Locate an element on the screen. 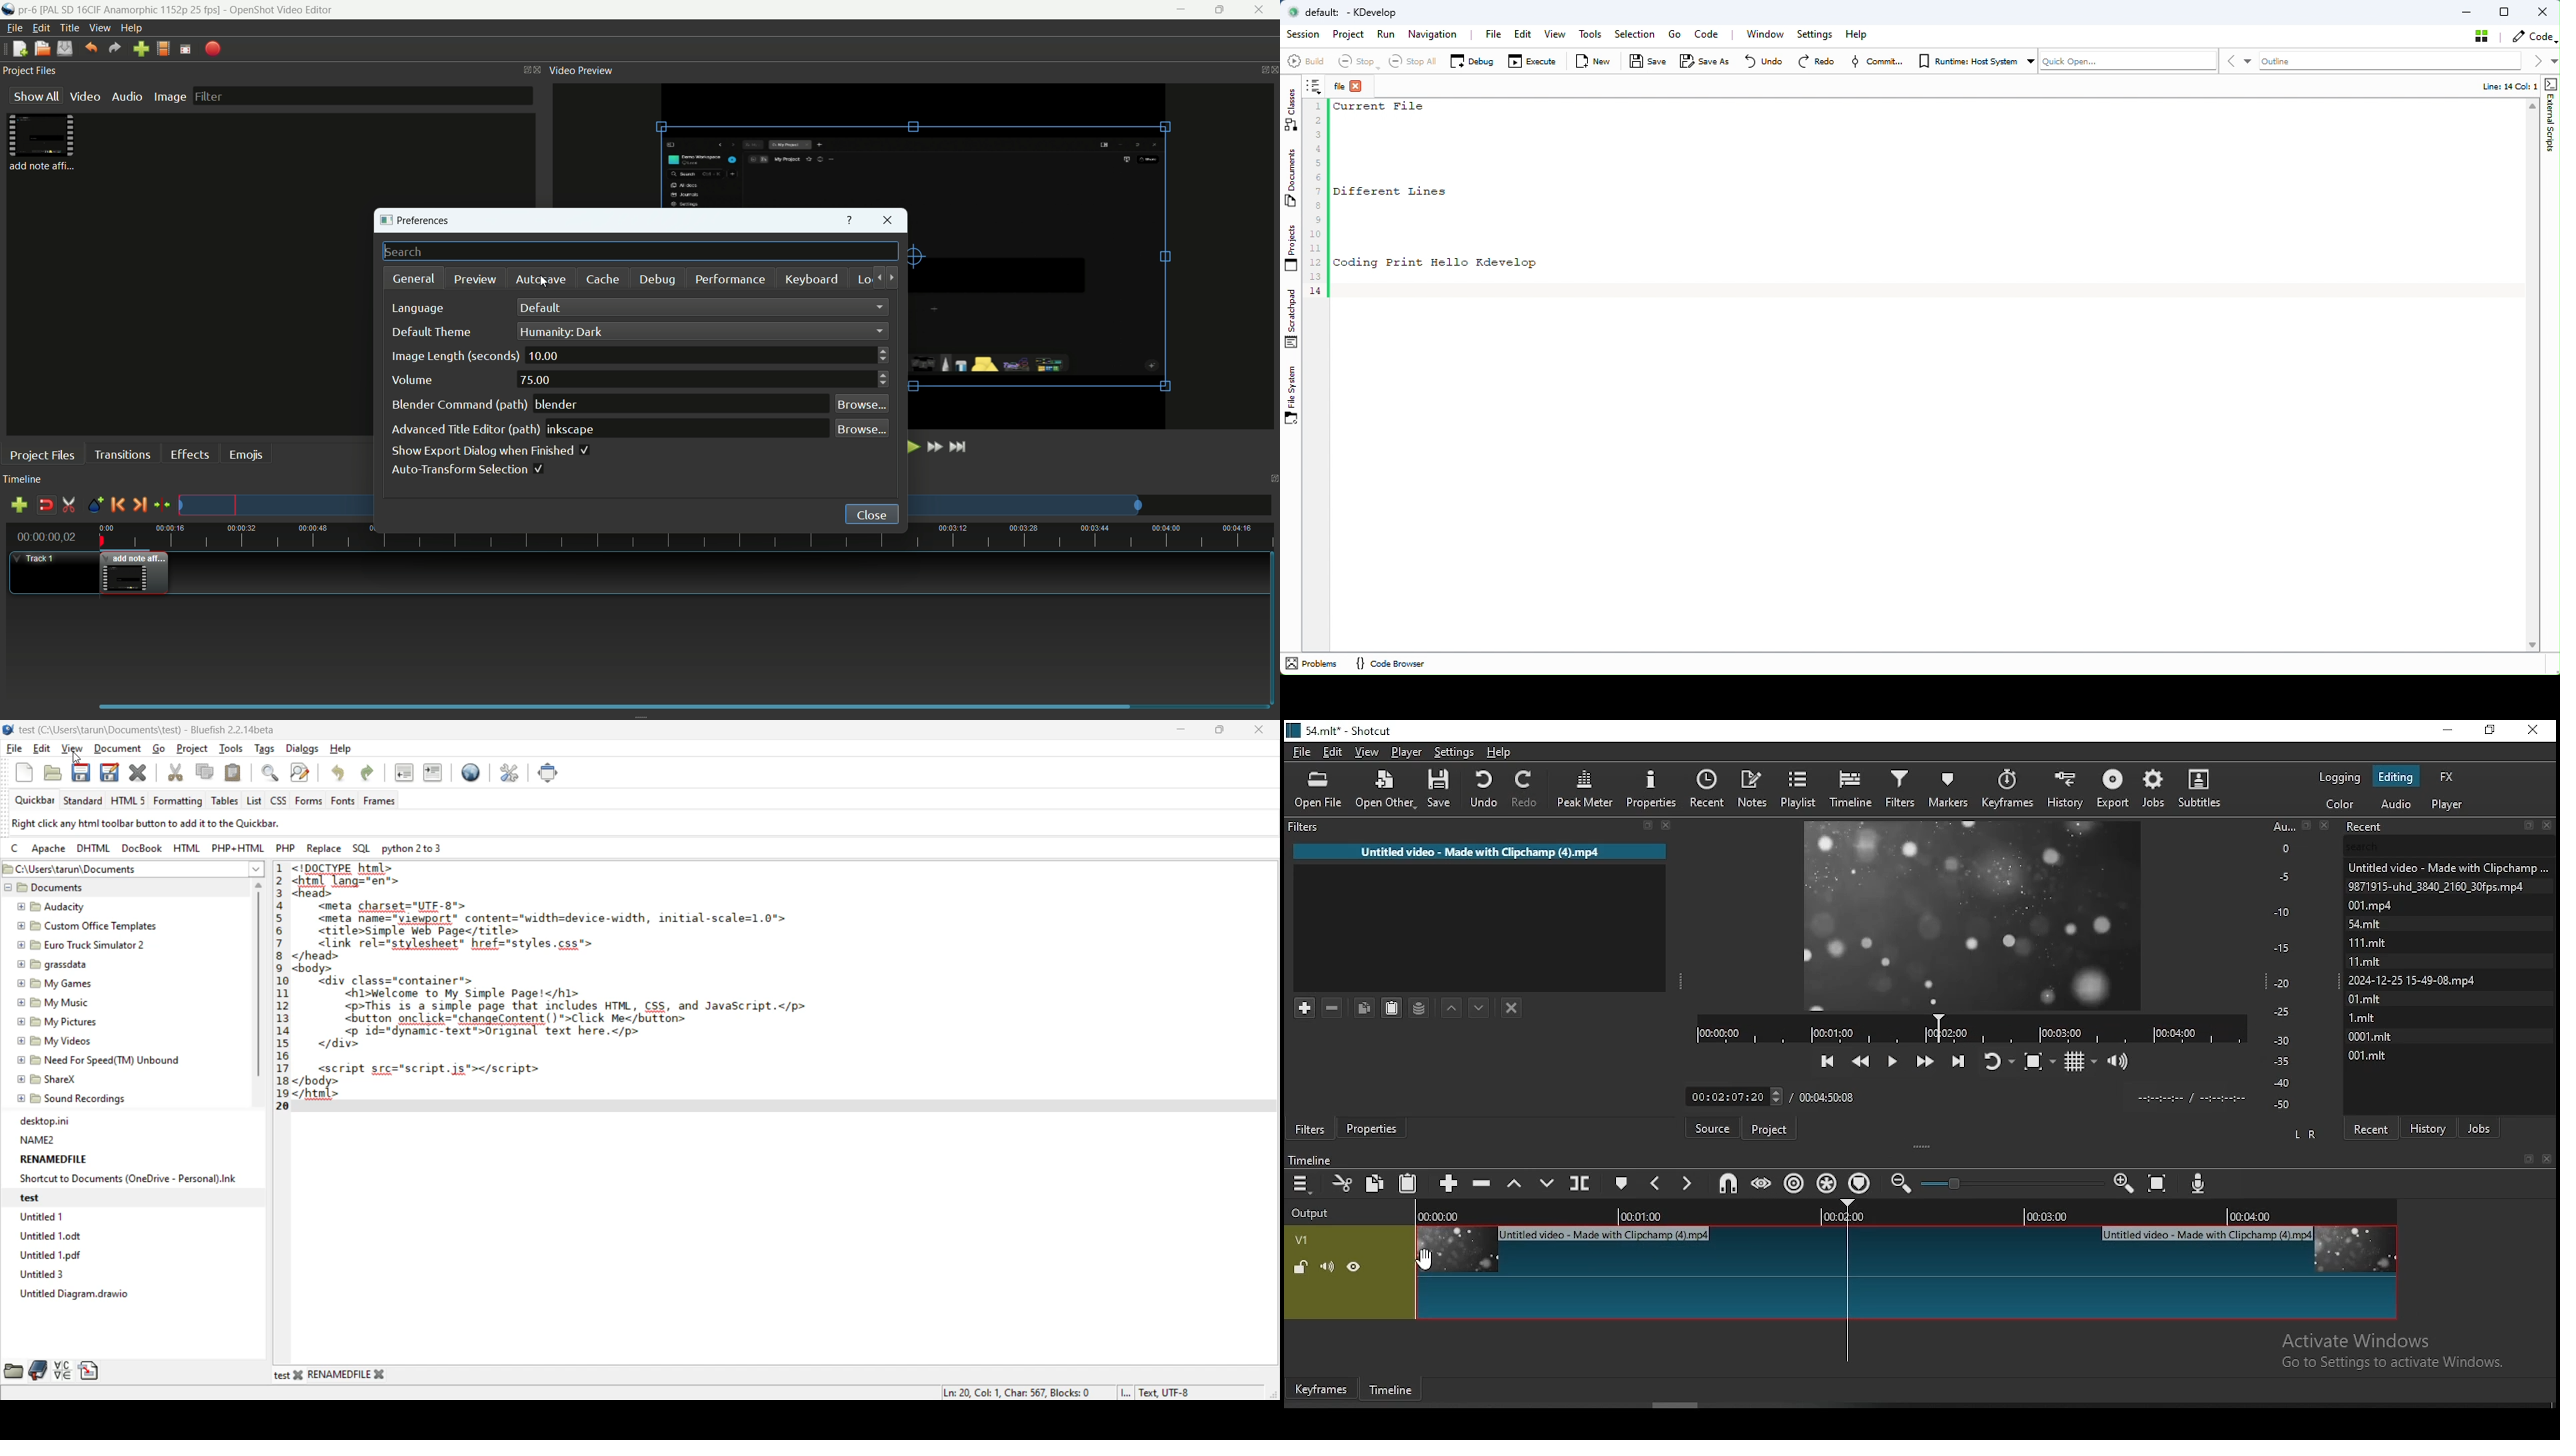 The width and height of the screenshot is (2576, 1456). timer is located at coordinates (2187, 1098).